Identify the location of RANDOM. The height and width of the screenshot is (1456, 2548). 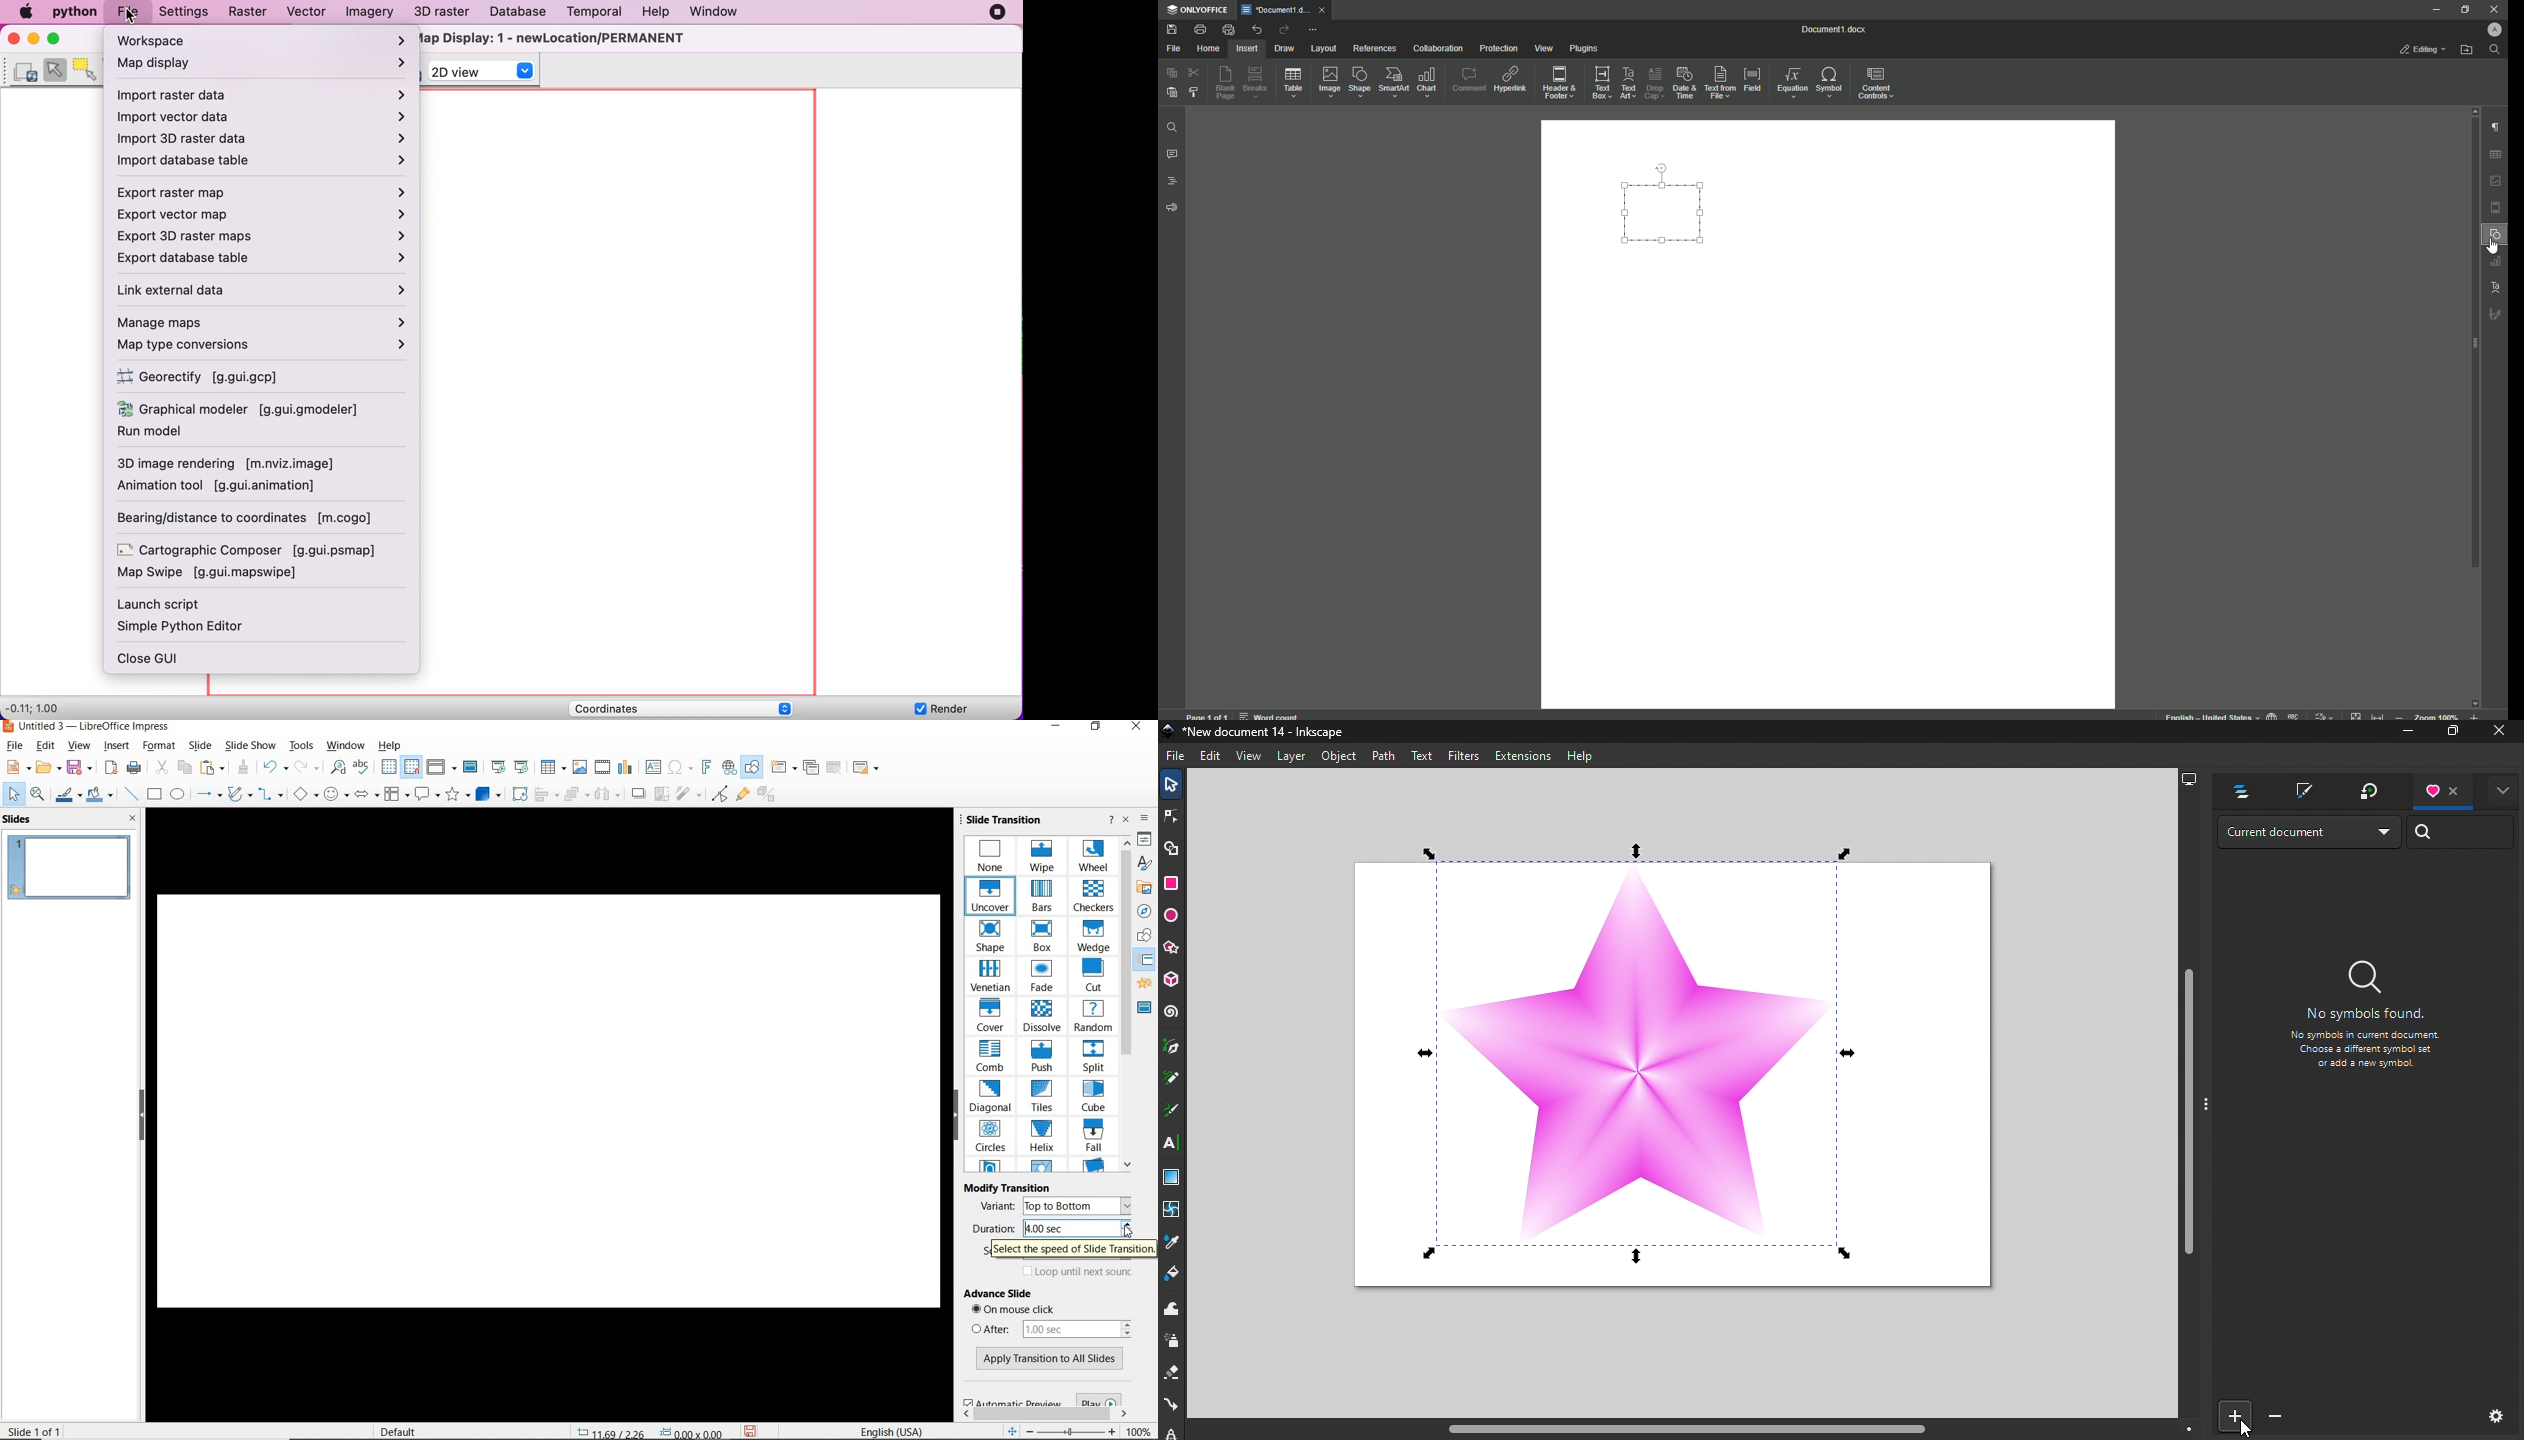
(1094, 1017).